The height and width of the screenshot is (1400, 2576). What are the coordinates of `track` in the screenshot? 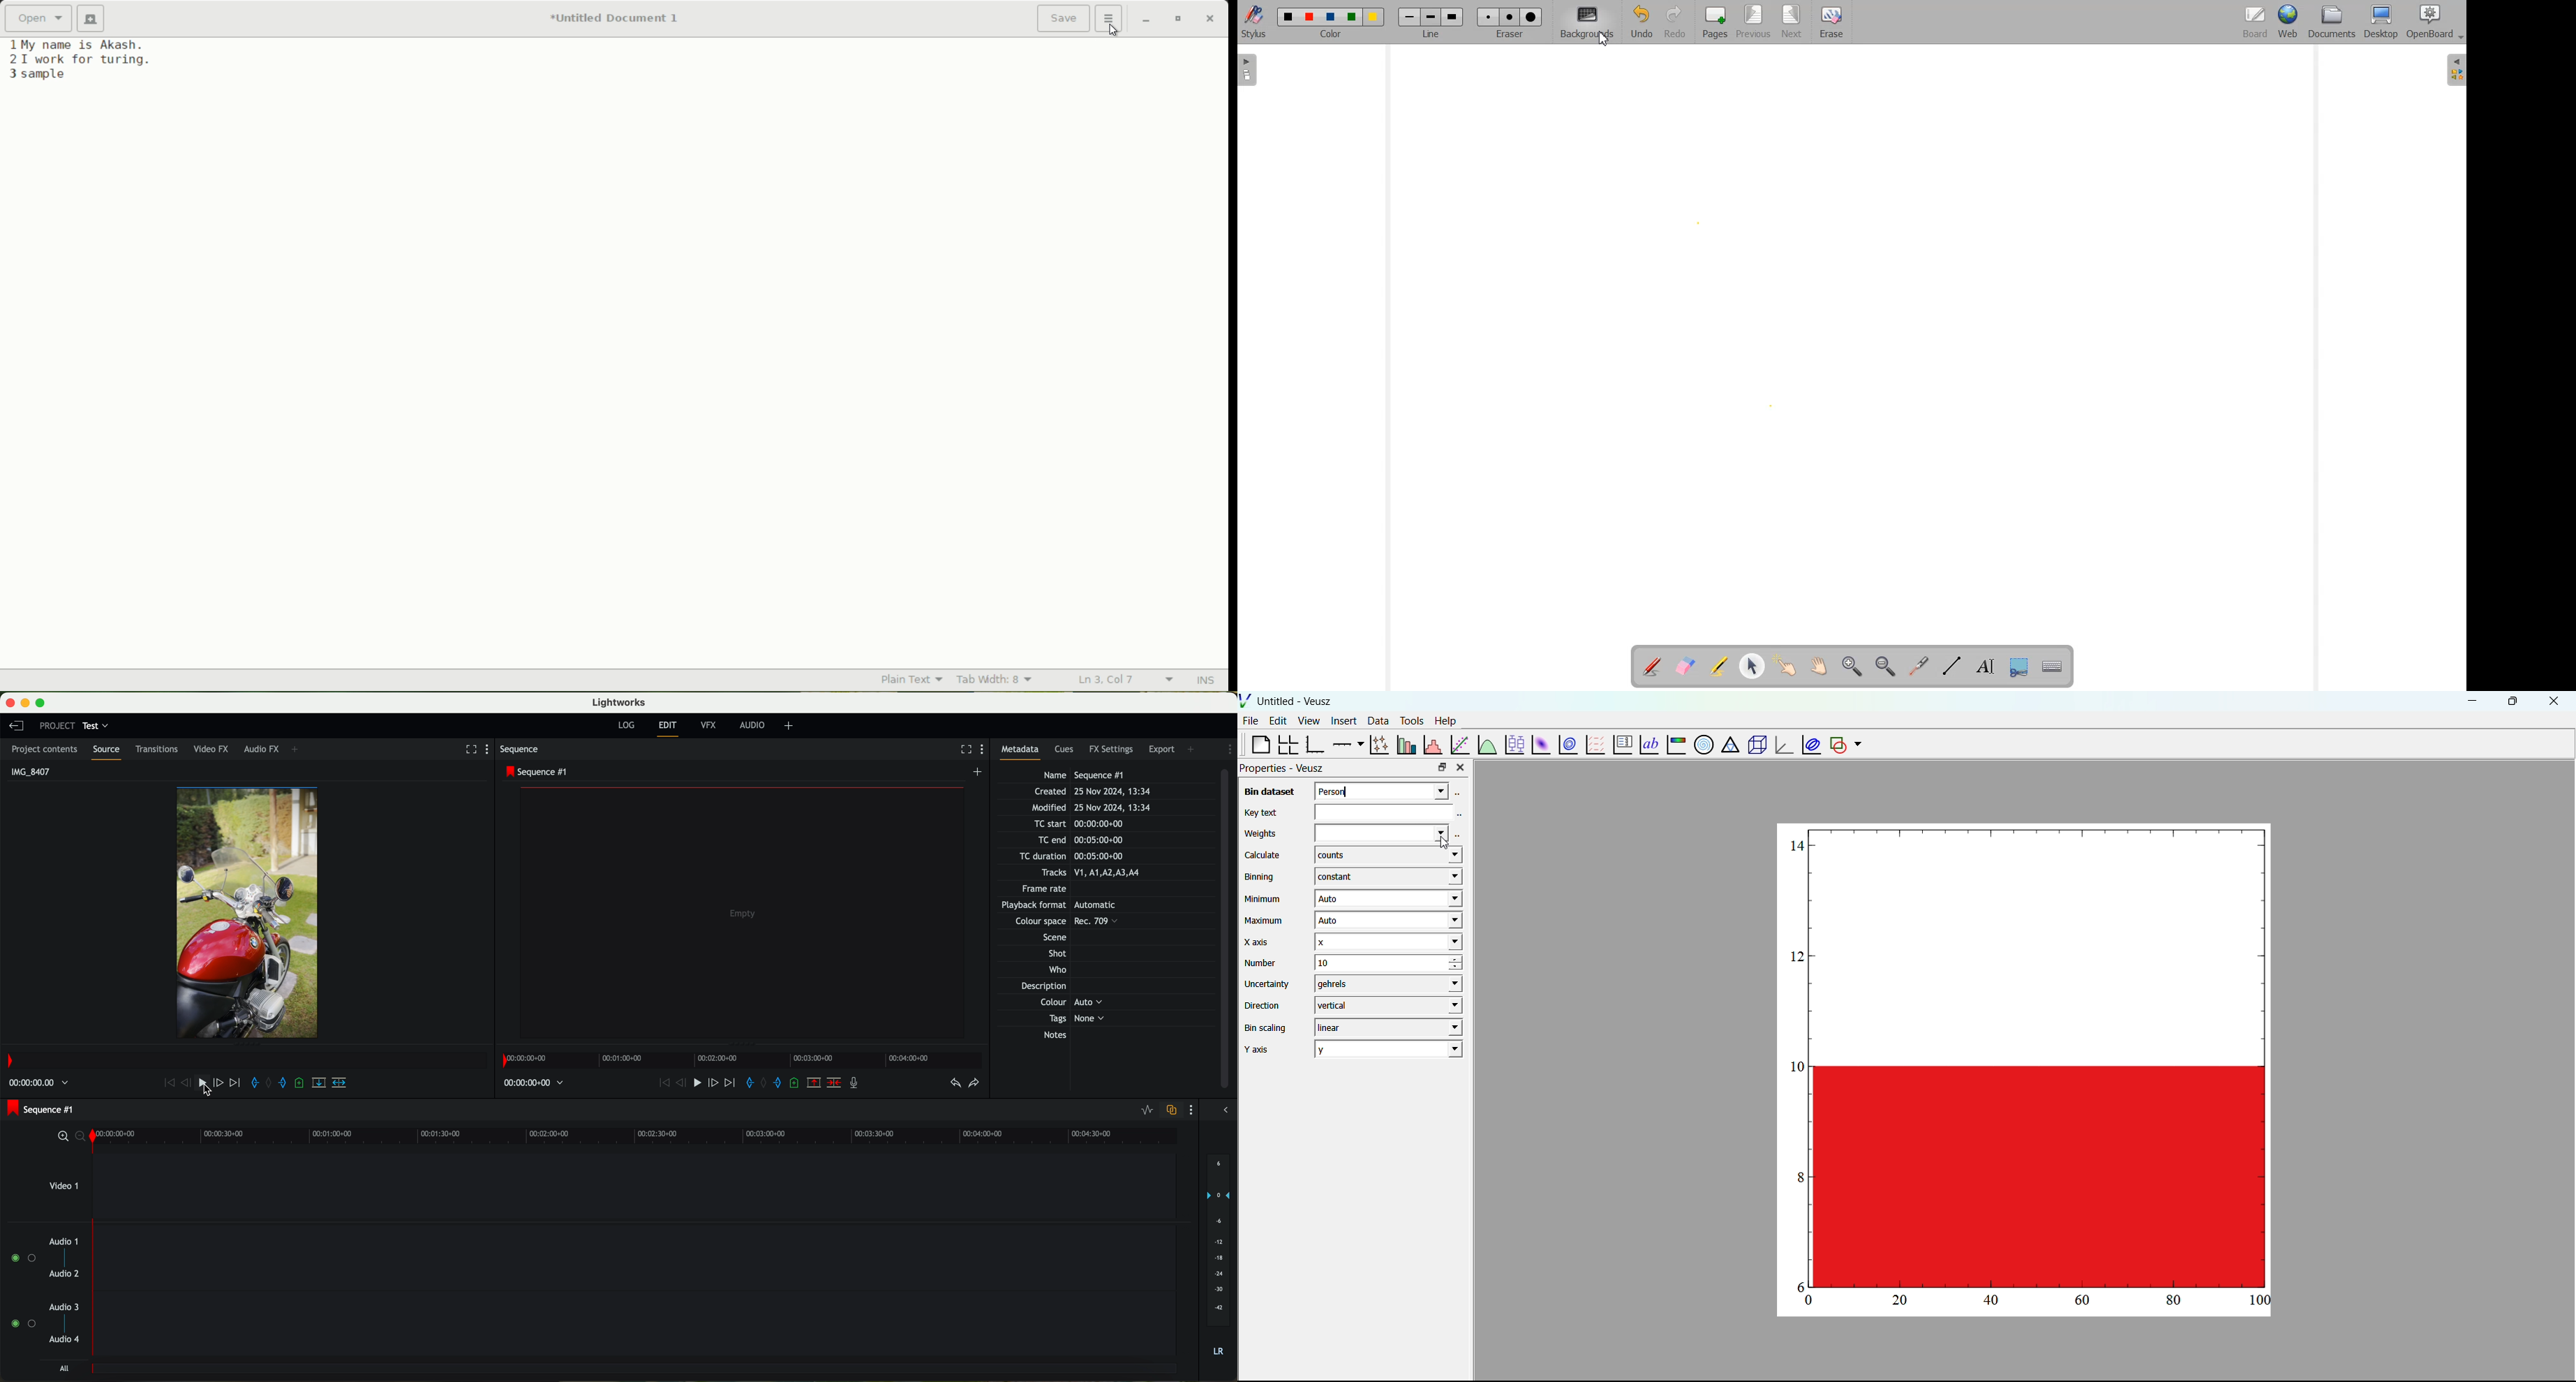 It's located at (637, 1325).